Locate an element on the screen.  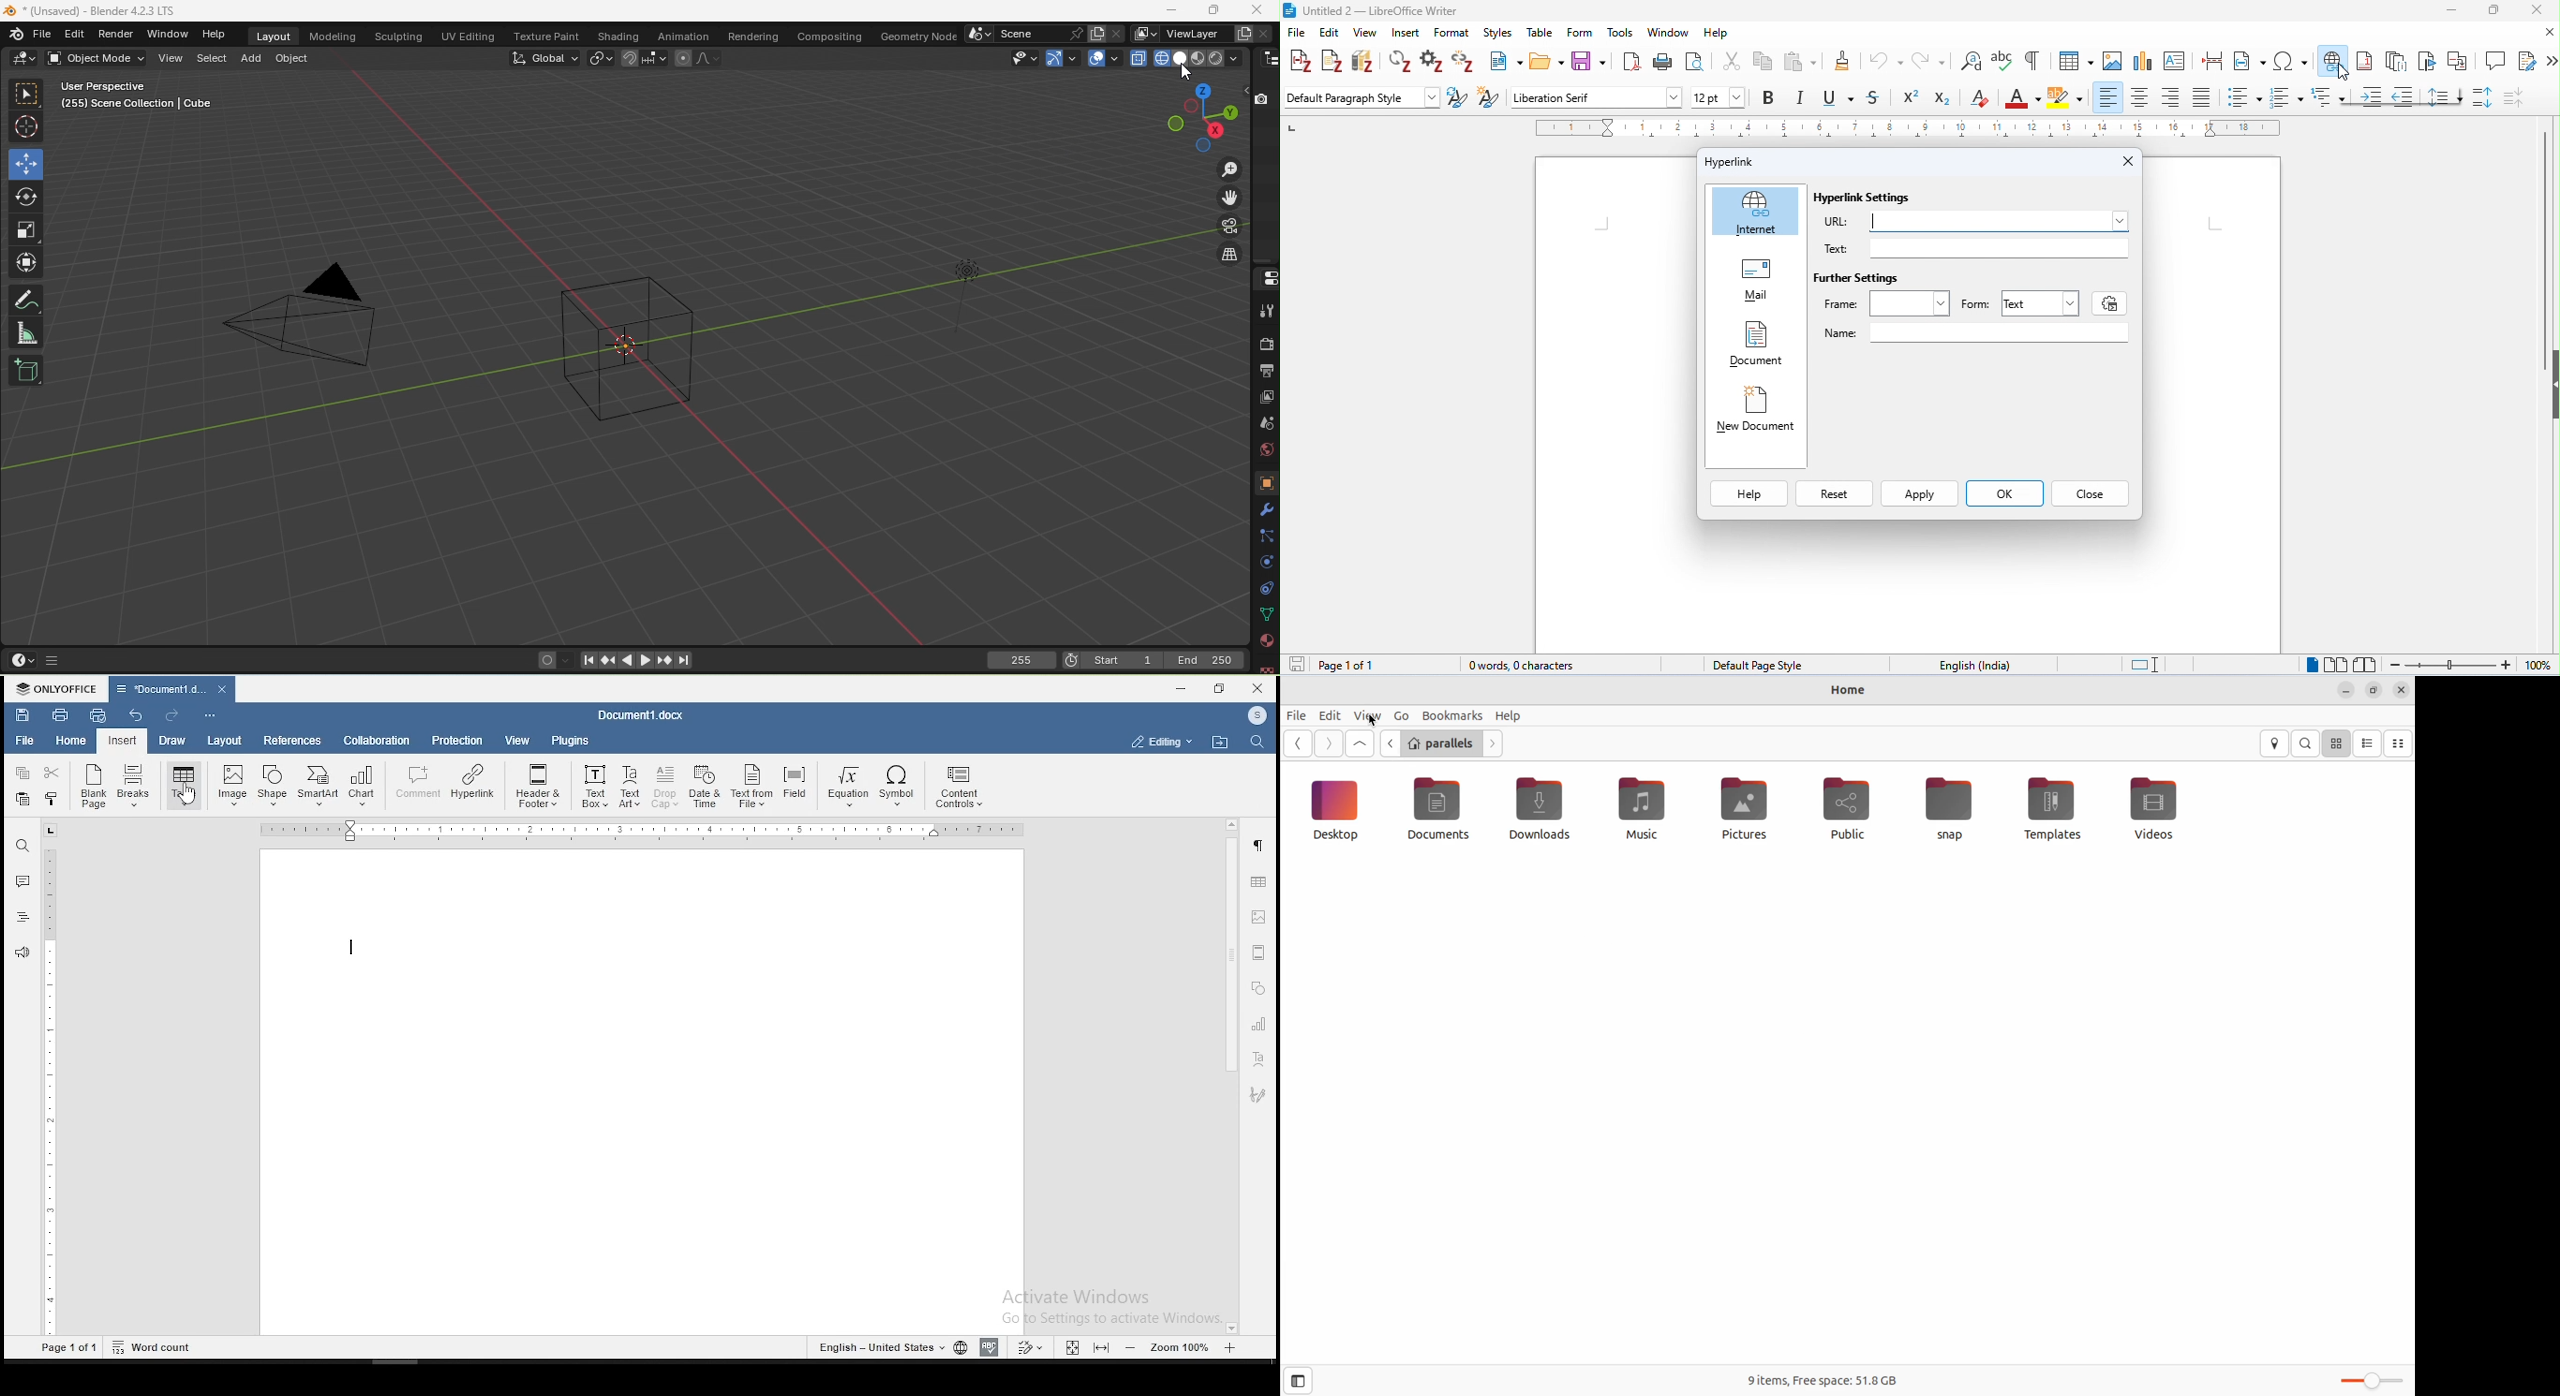
Curosr is located at coordinates (1373, 720).